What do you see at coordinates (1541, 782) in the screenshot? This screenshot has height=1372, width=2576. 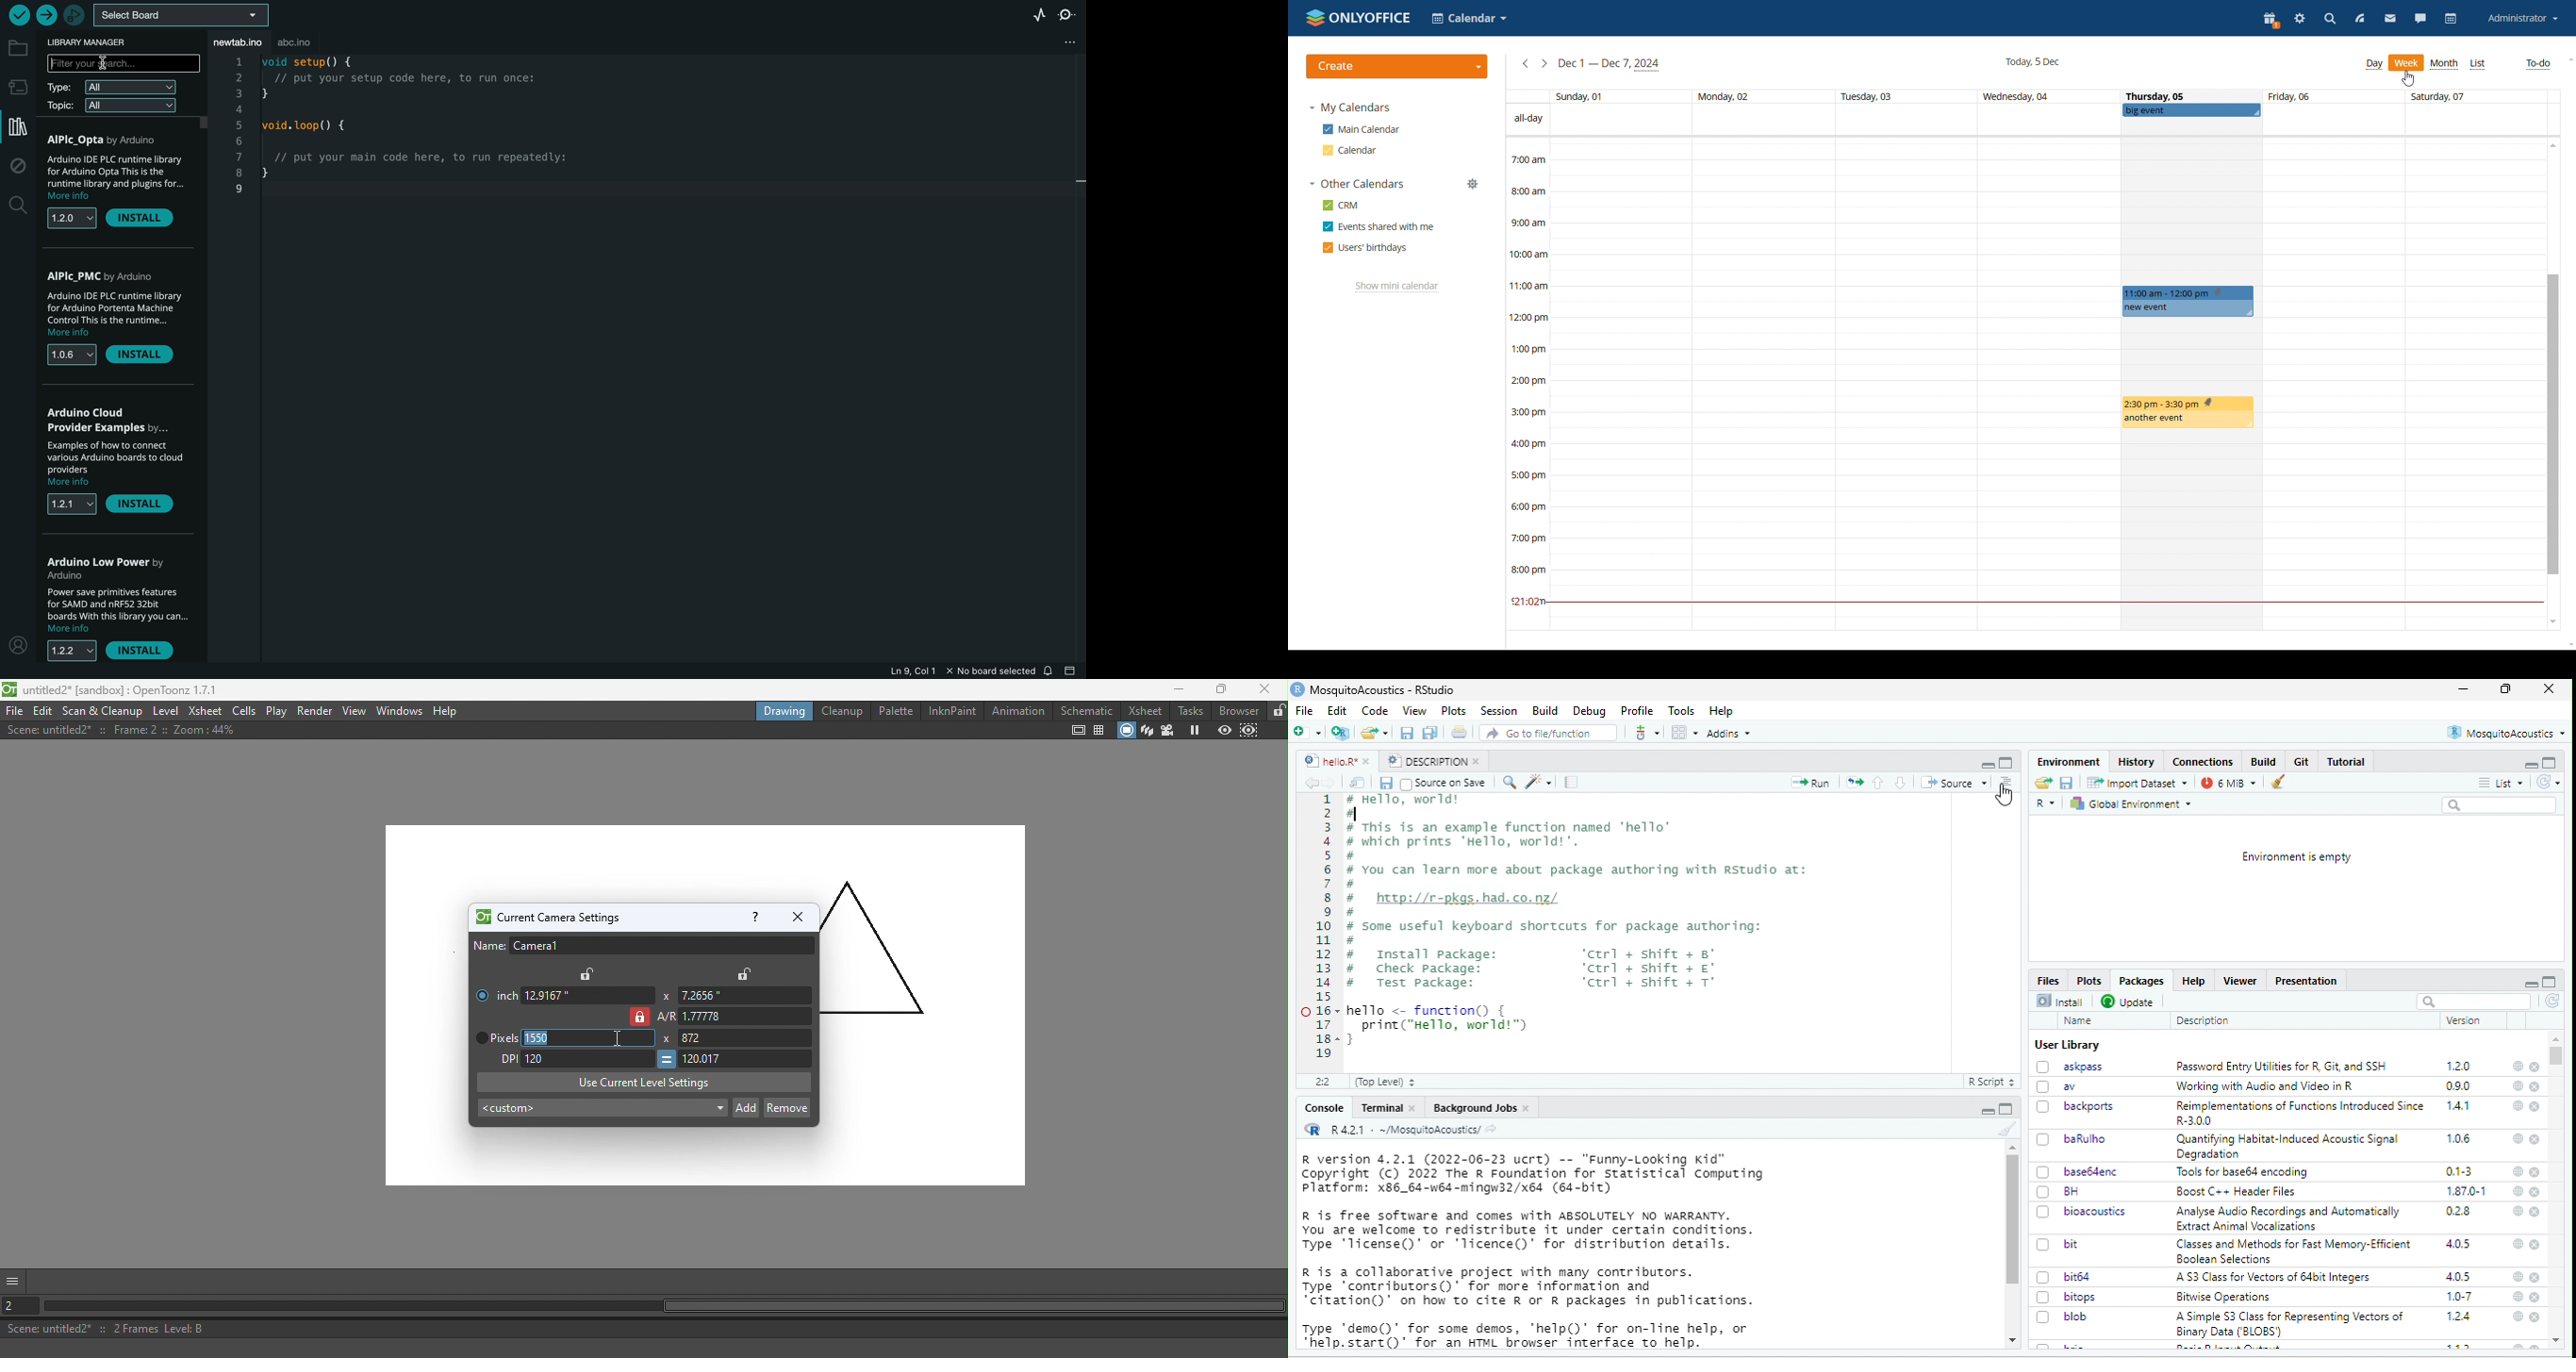 I see `code tools` at bounding box center [1541, 782].